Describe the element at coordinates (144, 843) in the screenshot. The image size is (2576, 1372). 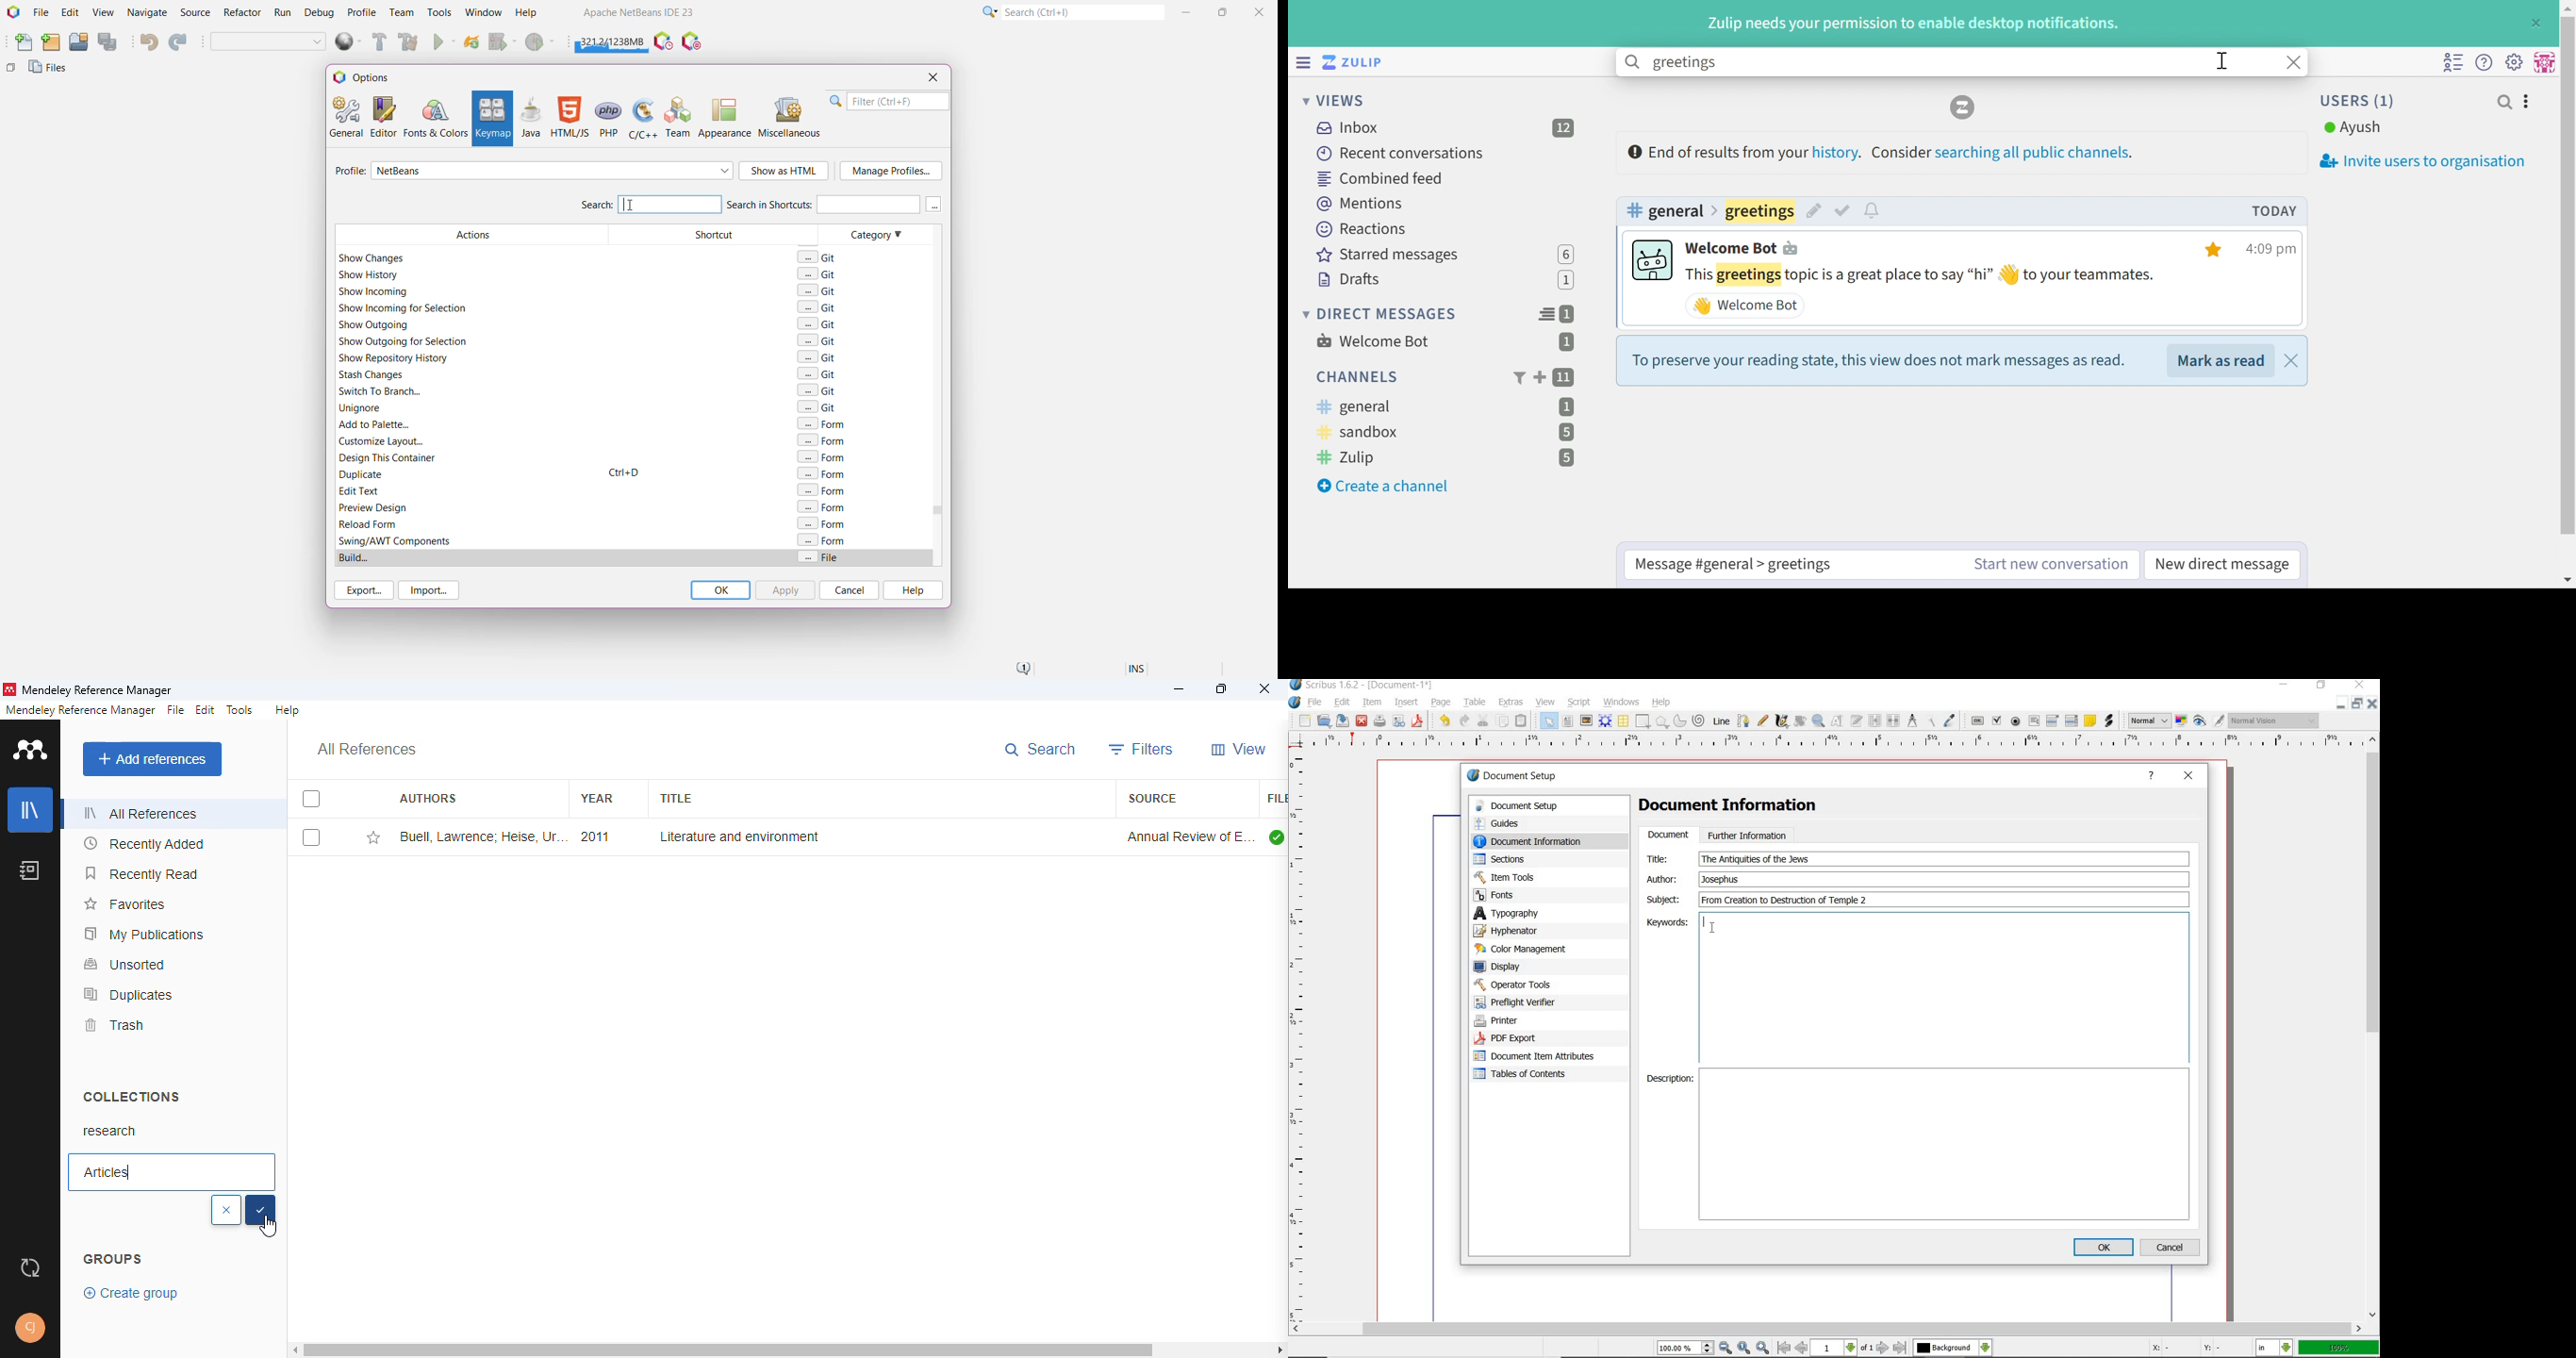
I see `recently added` at that location.